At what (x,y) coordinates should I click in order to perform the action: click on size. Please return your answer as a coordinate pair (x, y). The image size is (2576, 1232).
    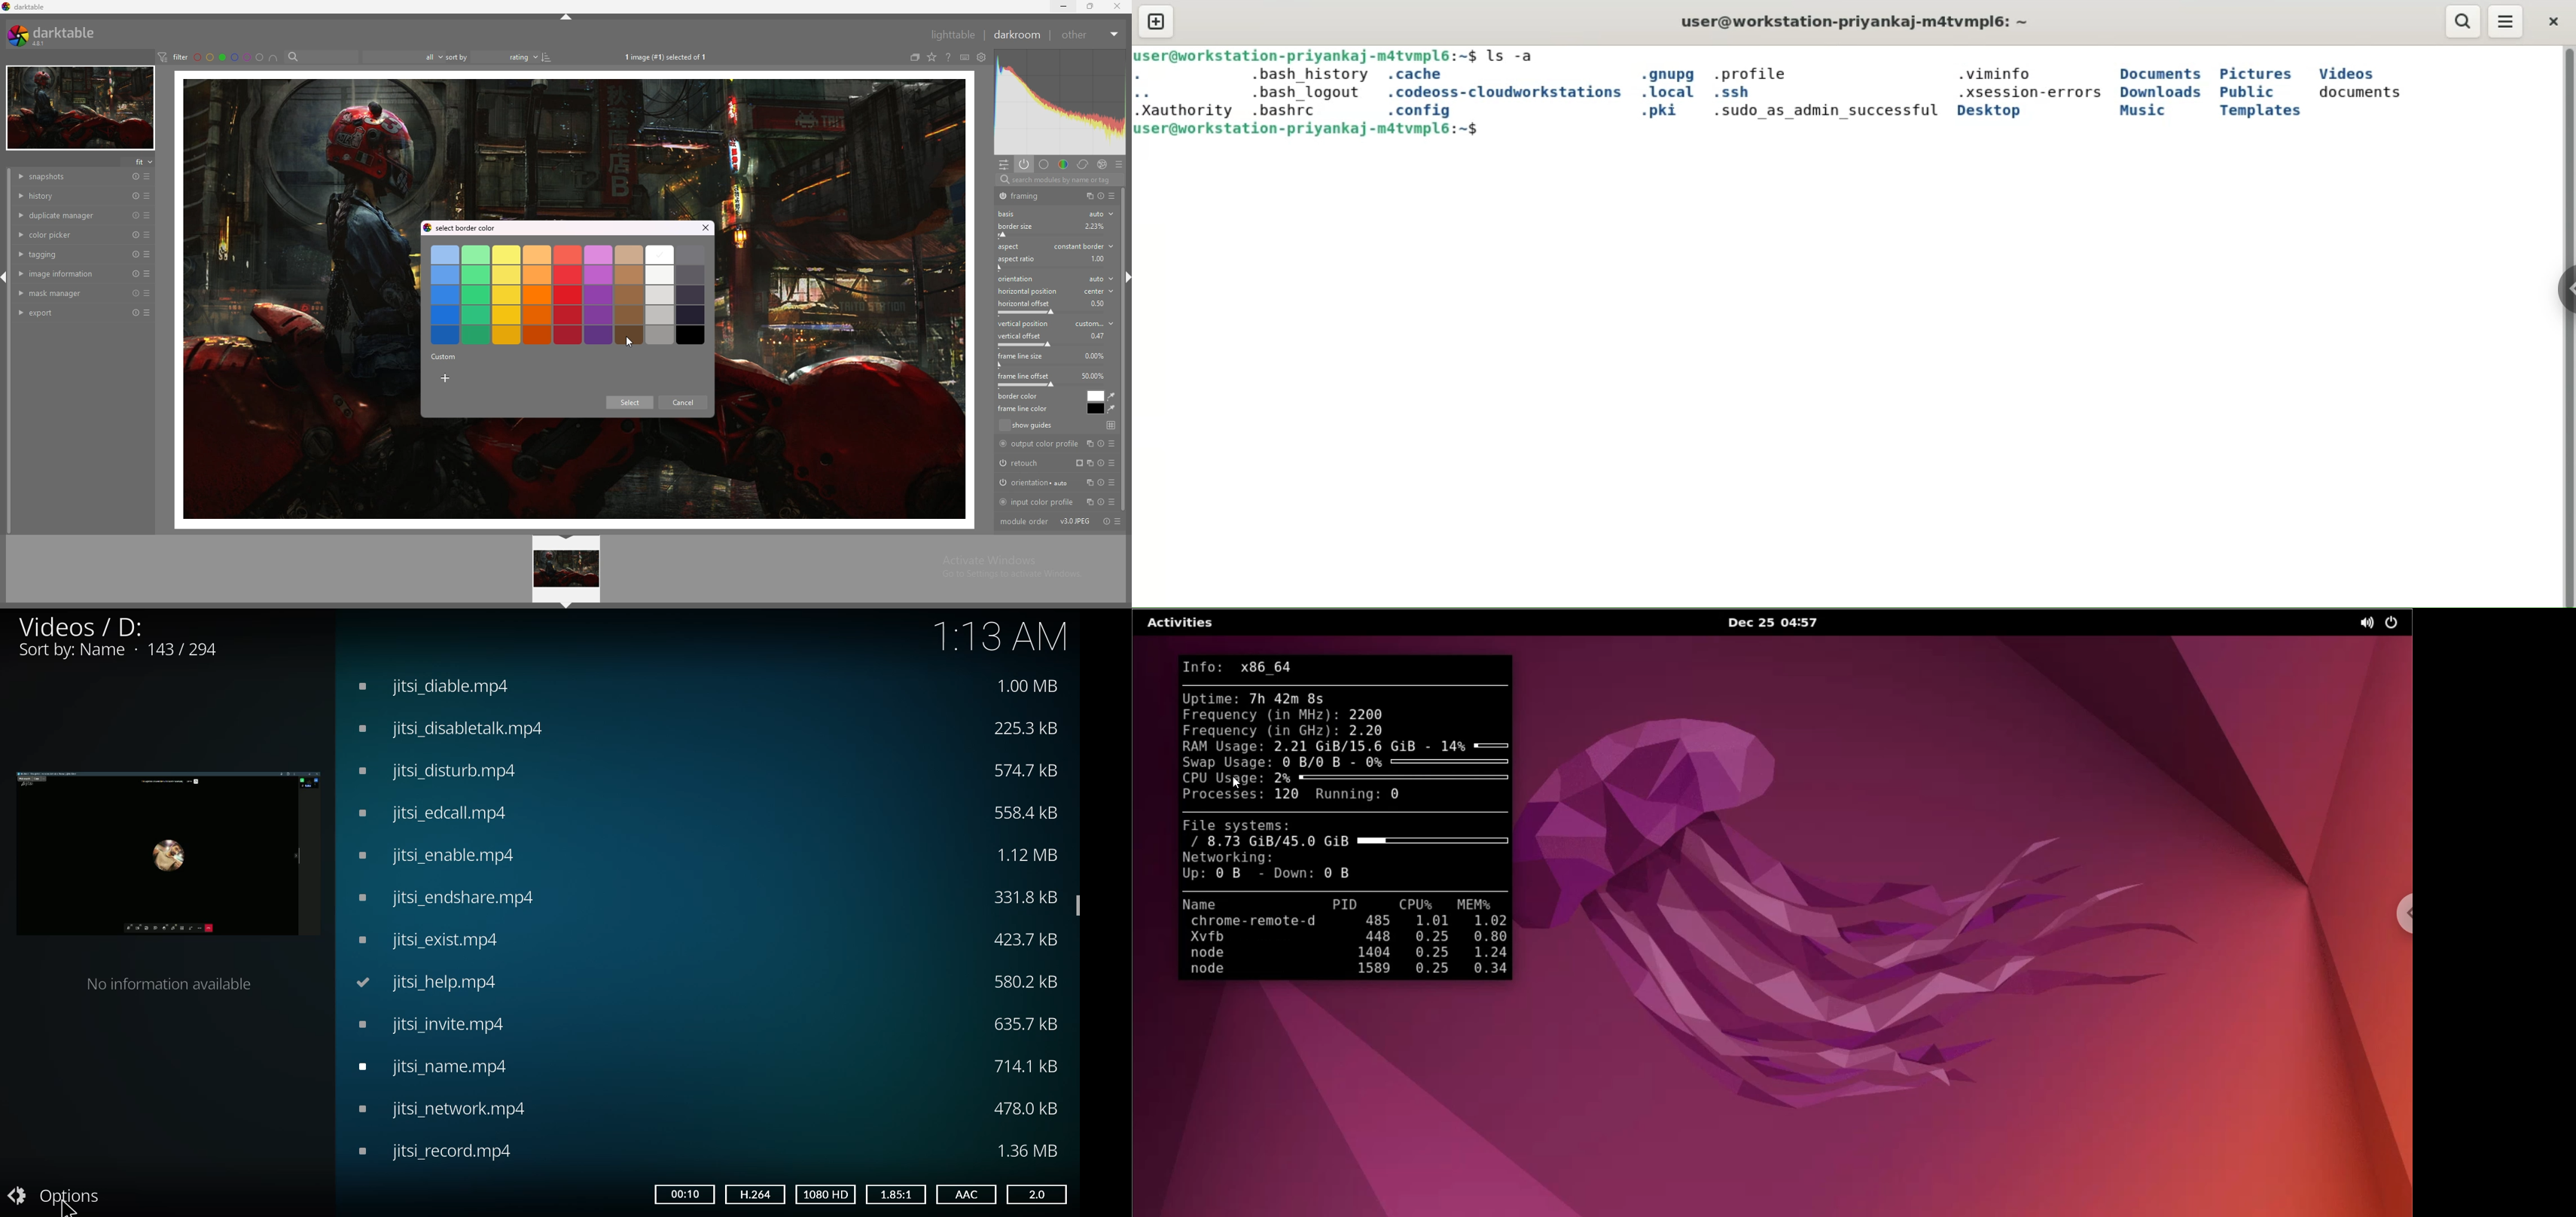
    Looking at the image, I should click on (1021, 896).